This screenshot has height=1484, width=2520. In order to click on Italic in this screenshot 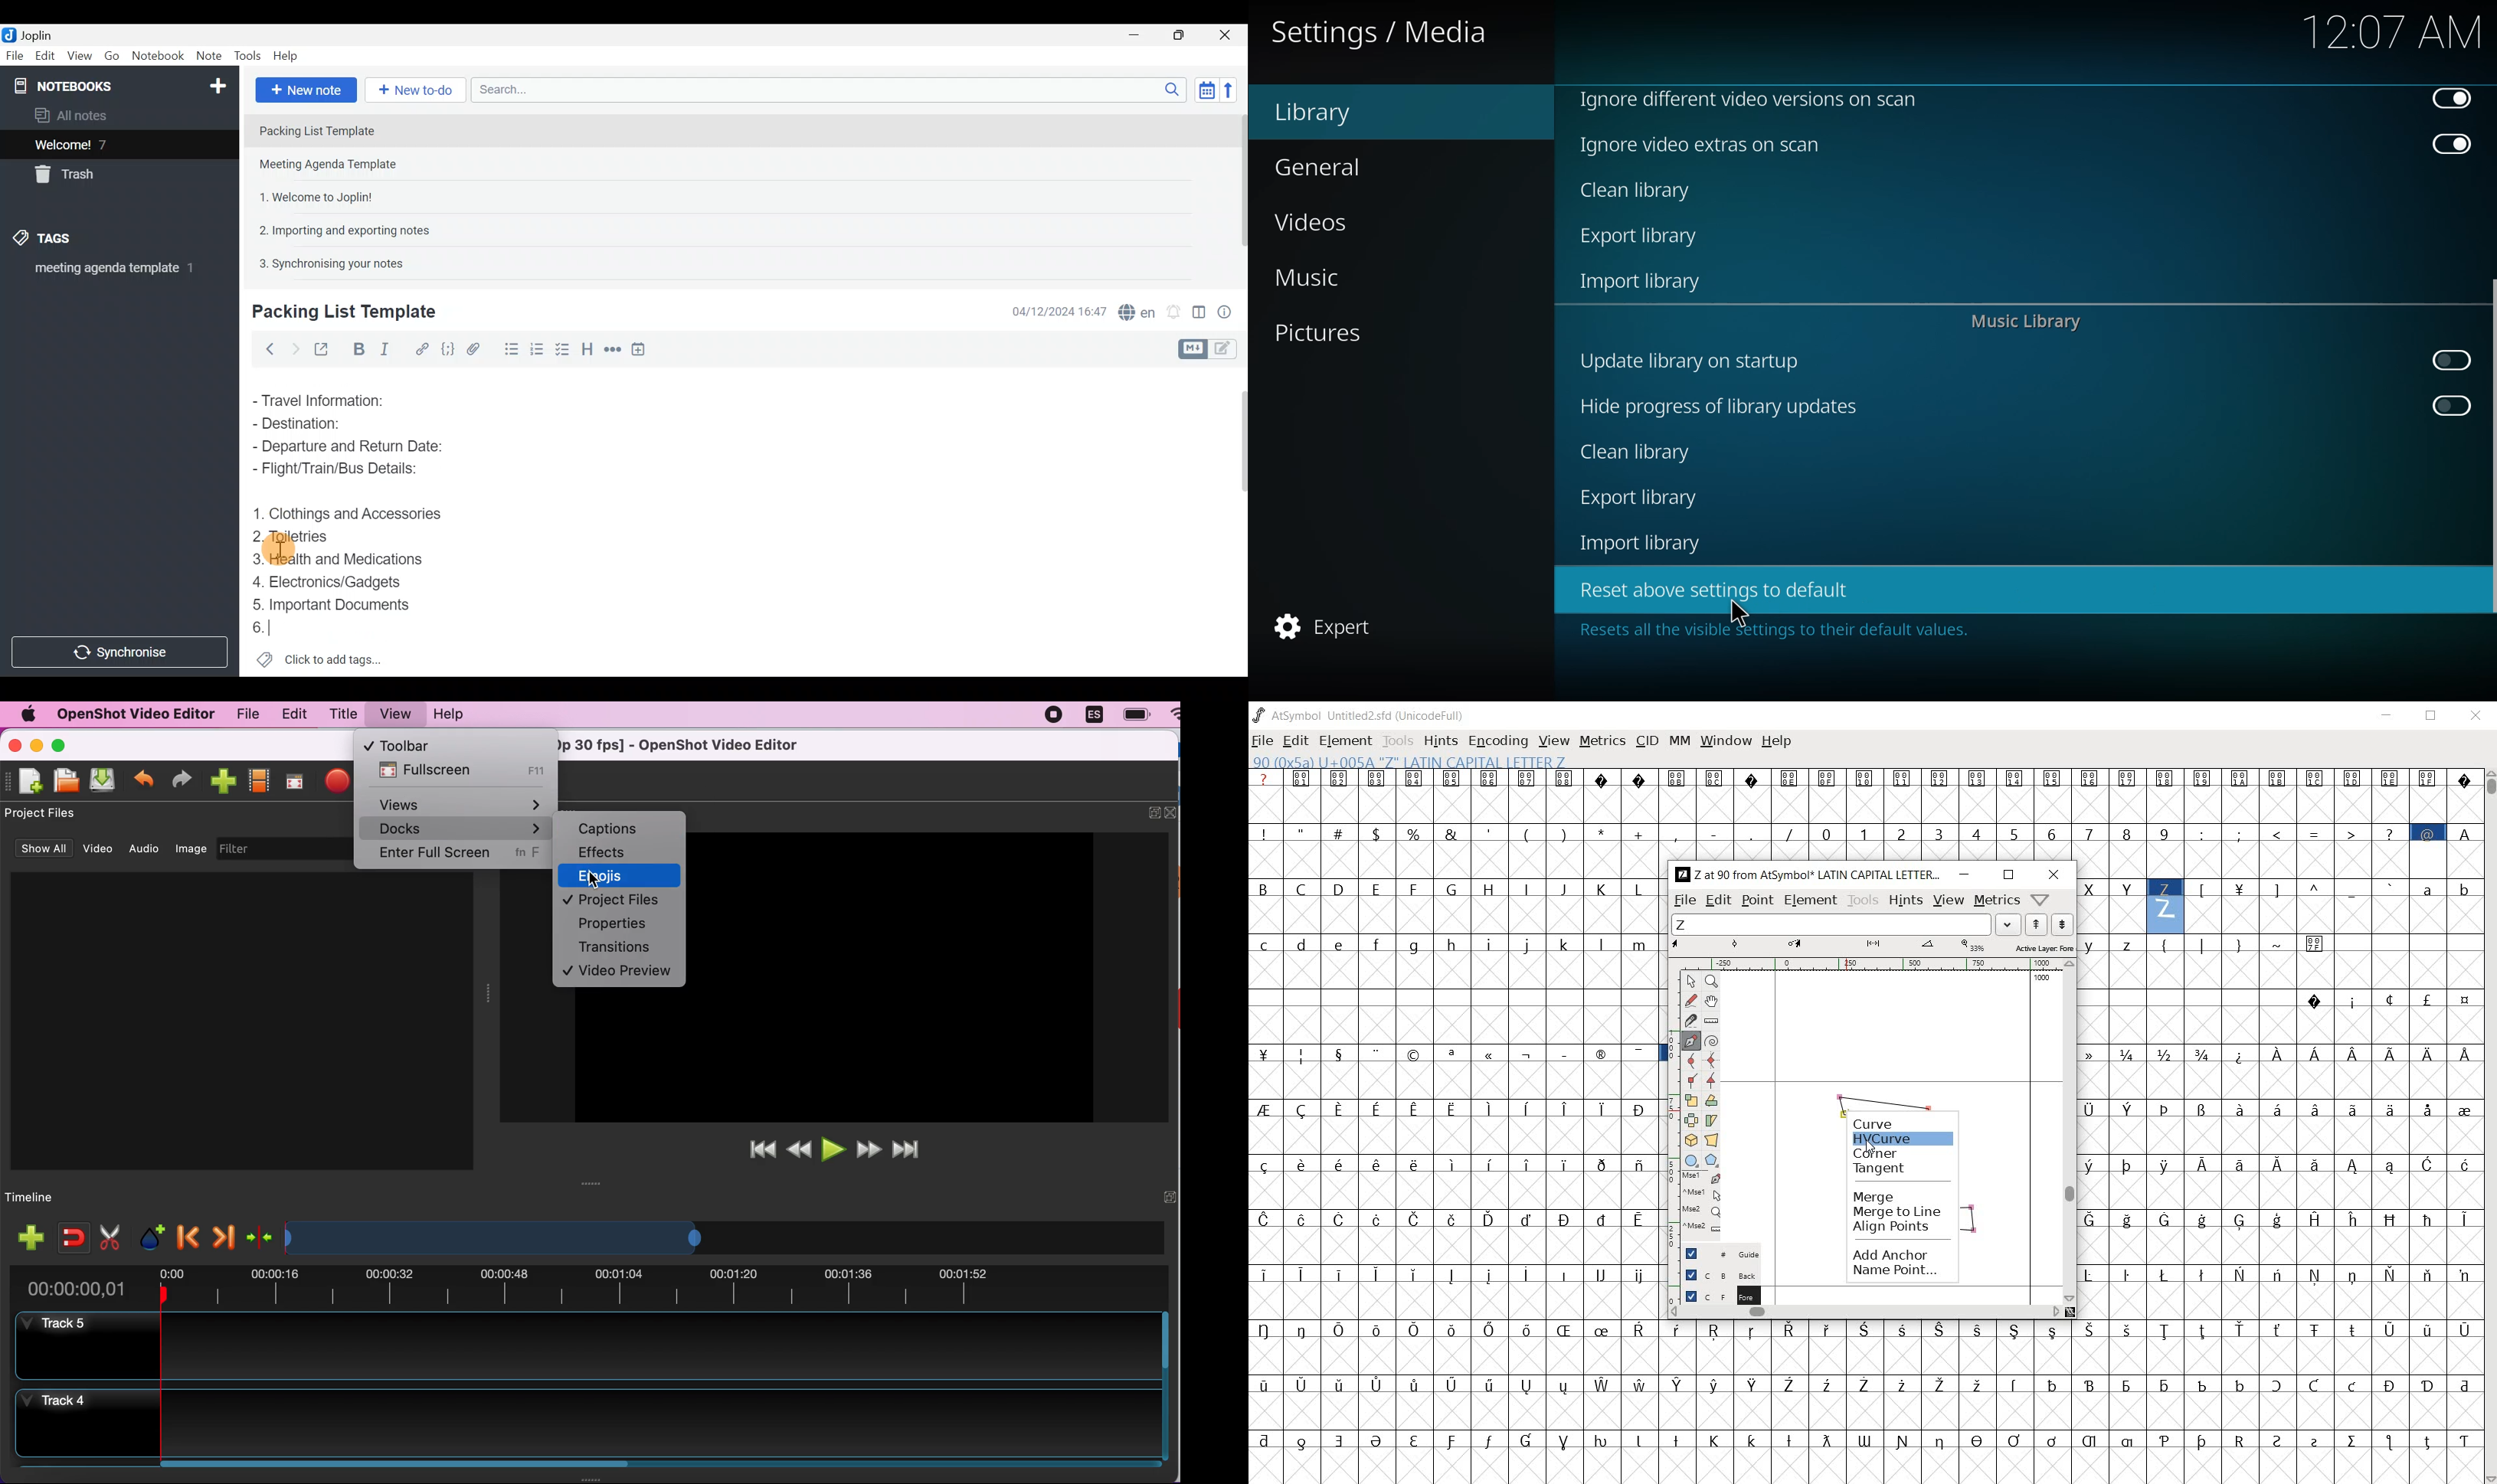, I will do `click(390, 349)`.